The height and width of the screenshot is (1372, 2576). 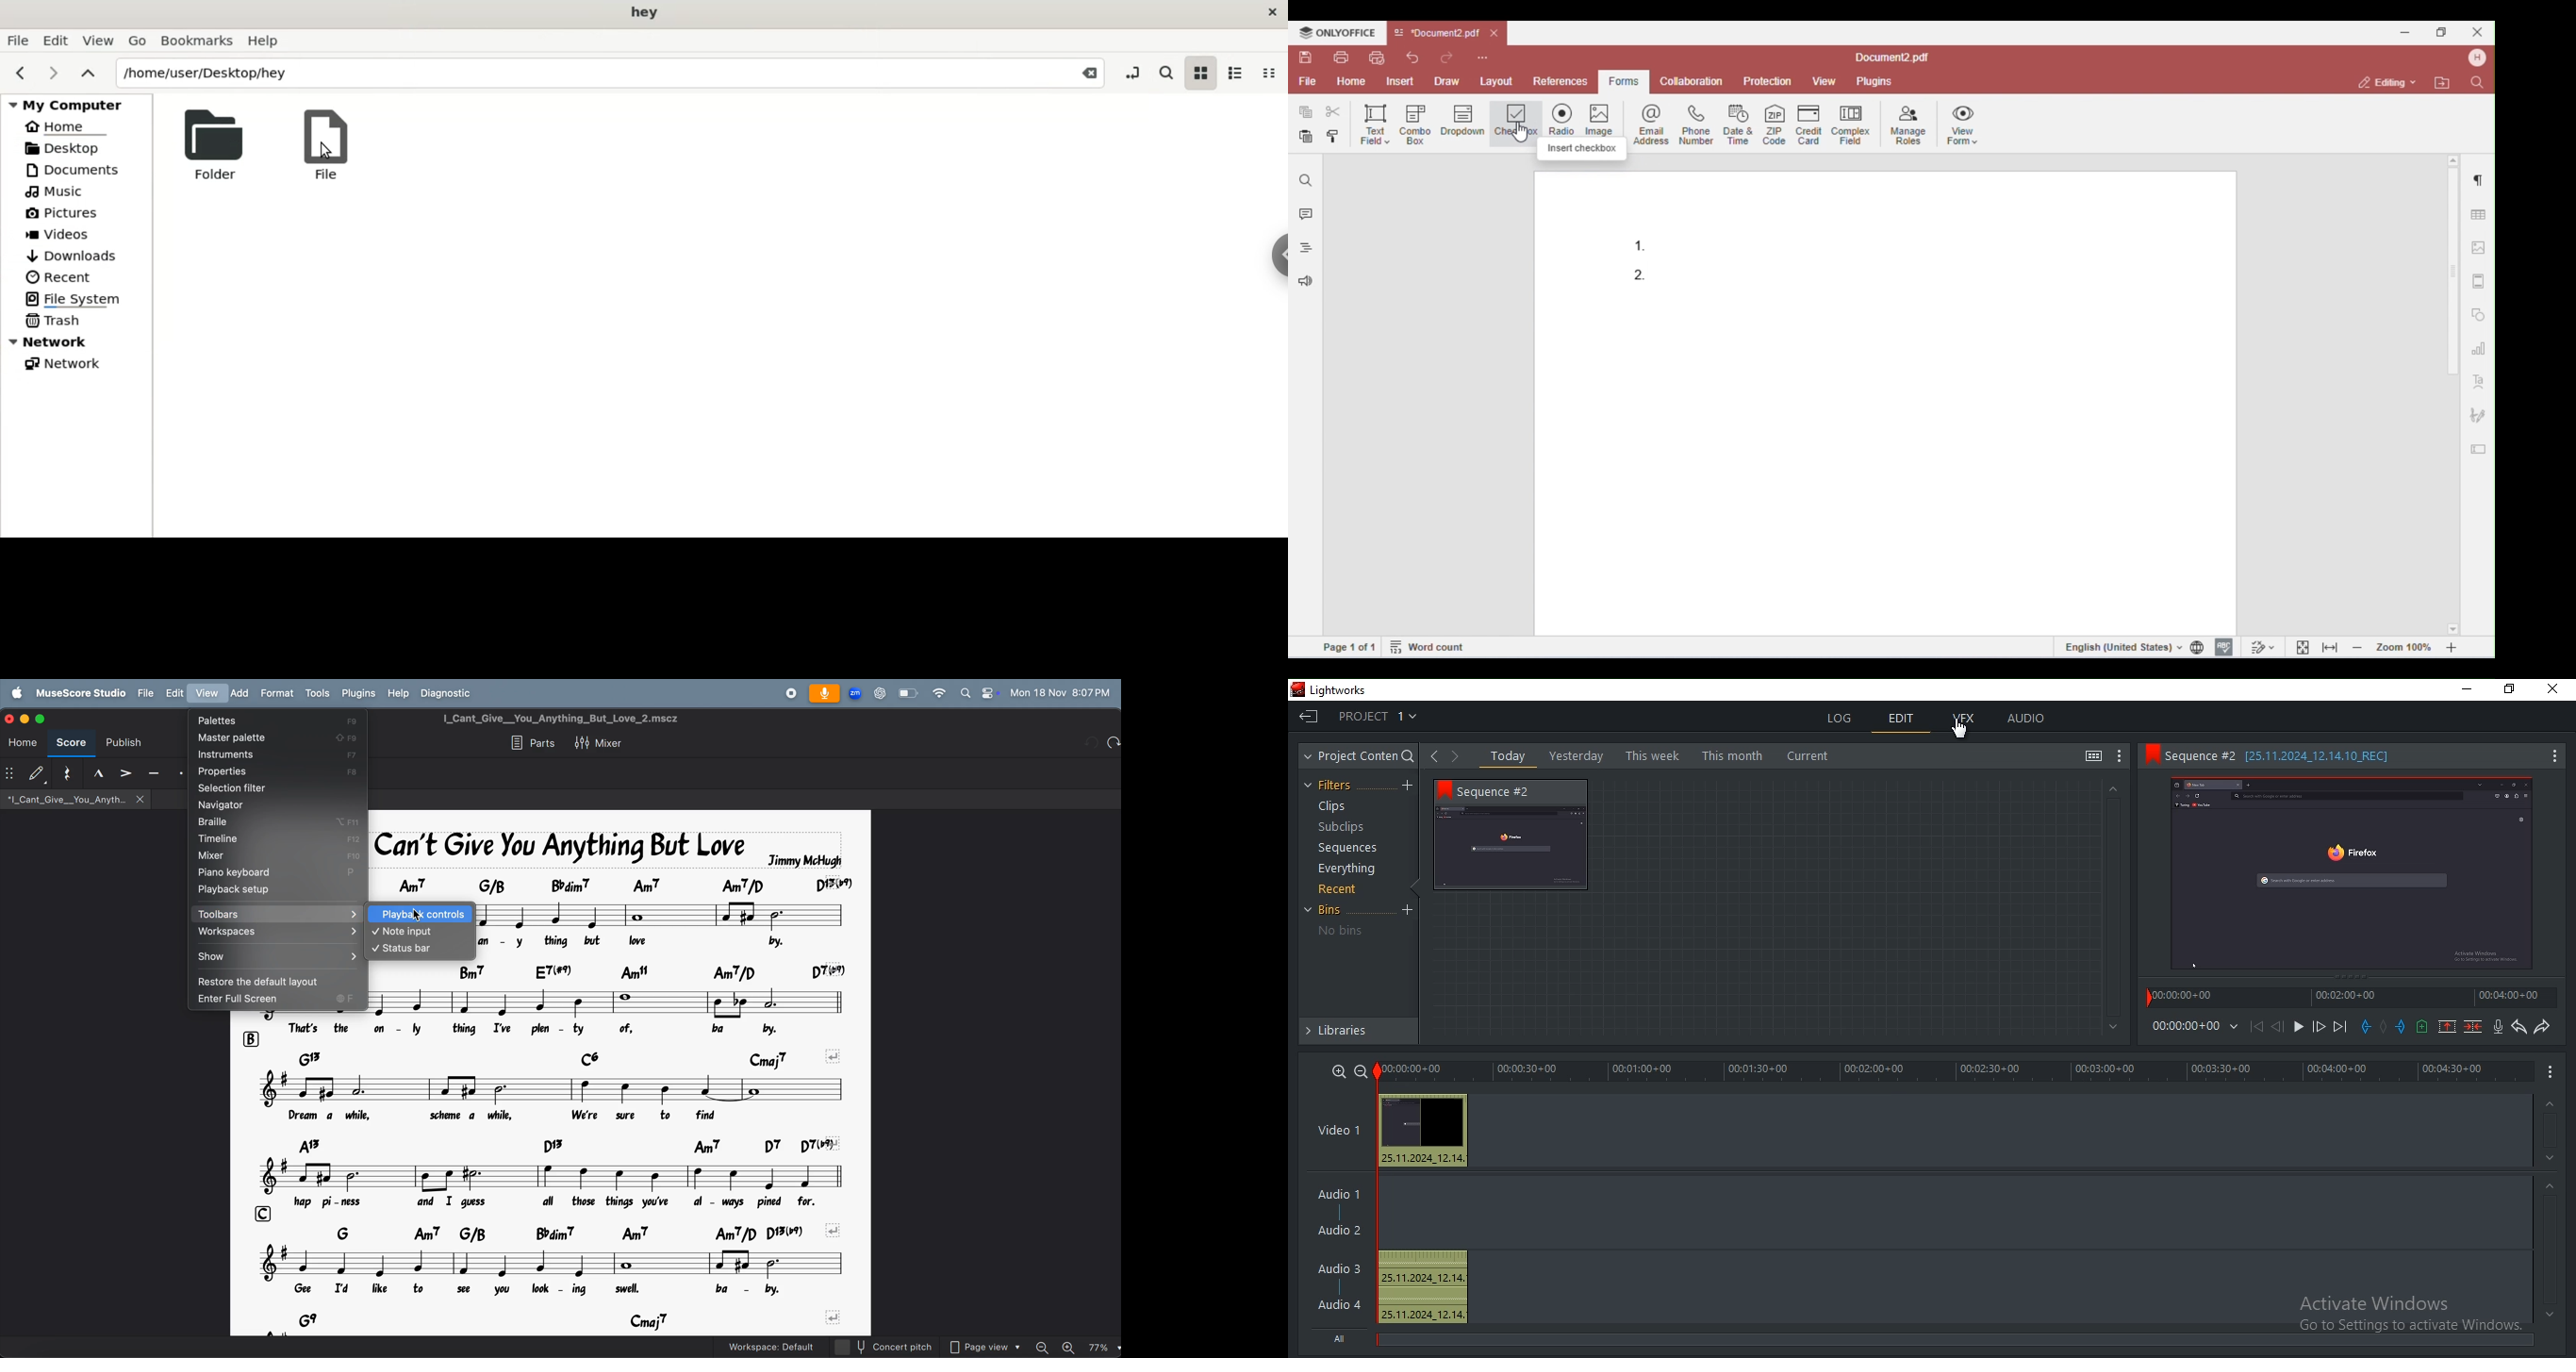 I want to click on chord symbol, so click(x=615, y=971).